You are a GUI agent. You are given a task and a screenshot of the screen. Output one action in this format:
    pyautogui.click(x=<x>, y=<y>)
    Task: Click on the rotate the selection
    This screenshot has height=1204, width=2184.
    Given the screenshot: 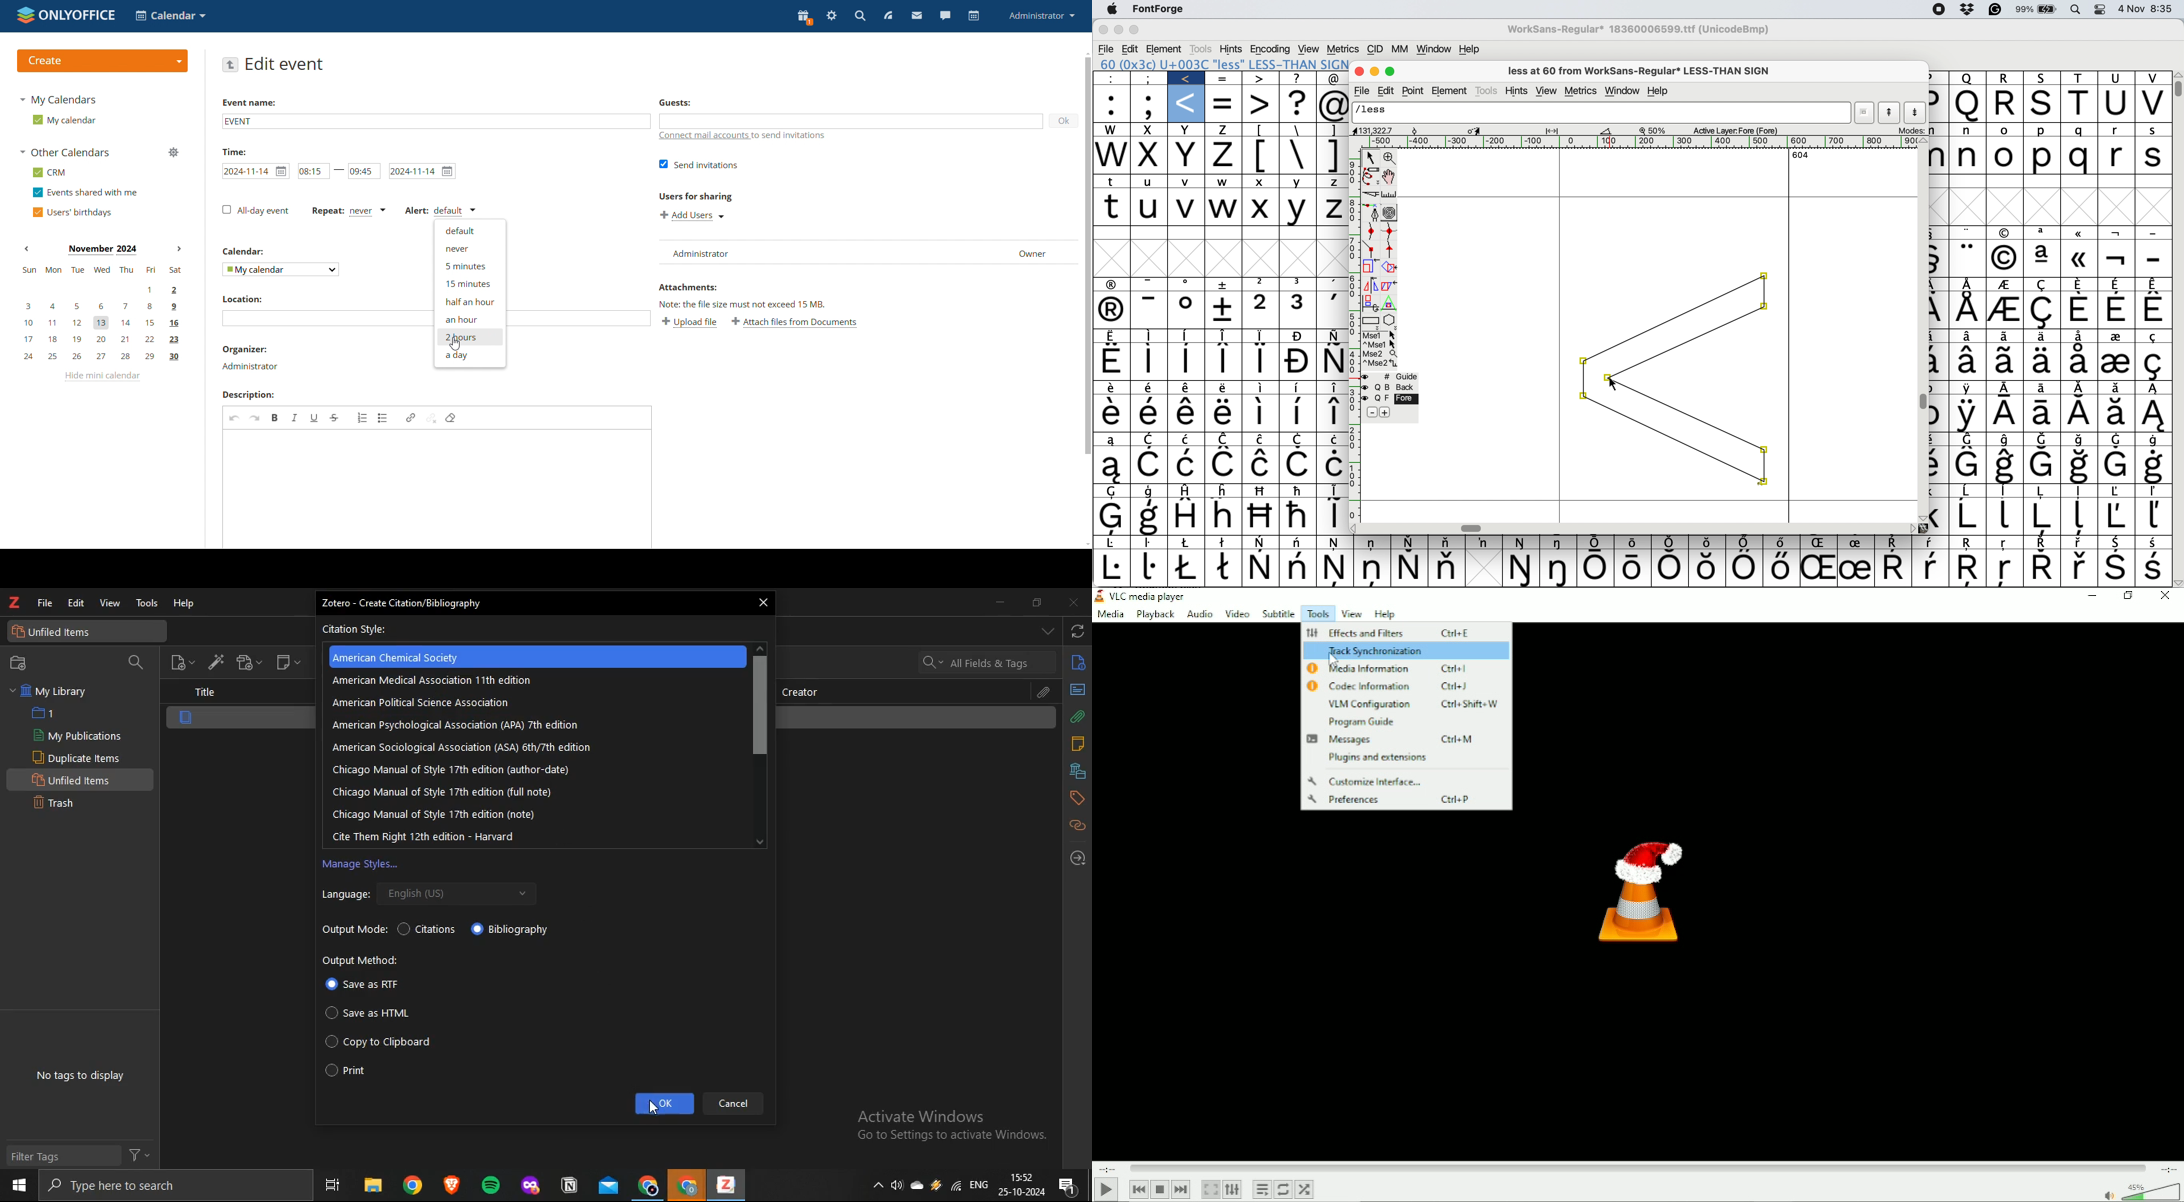 What is the action you would take?
    pyautogui.click(x=1392, y=267)
    